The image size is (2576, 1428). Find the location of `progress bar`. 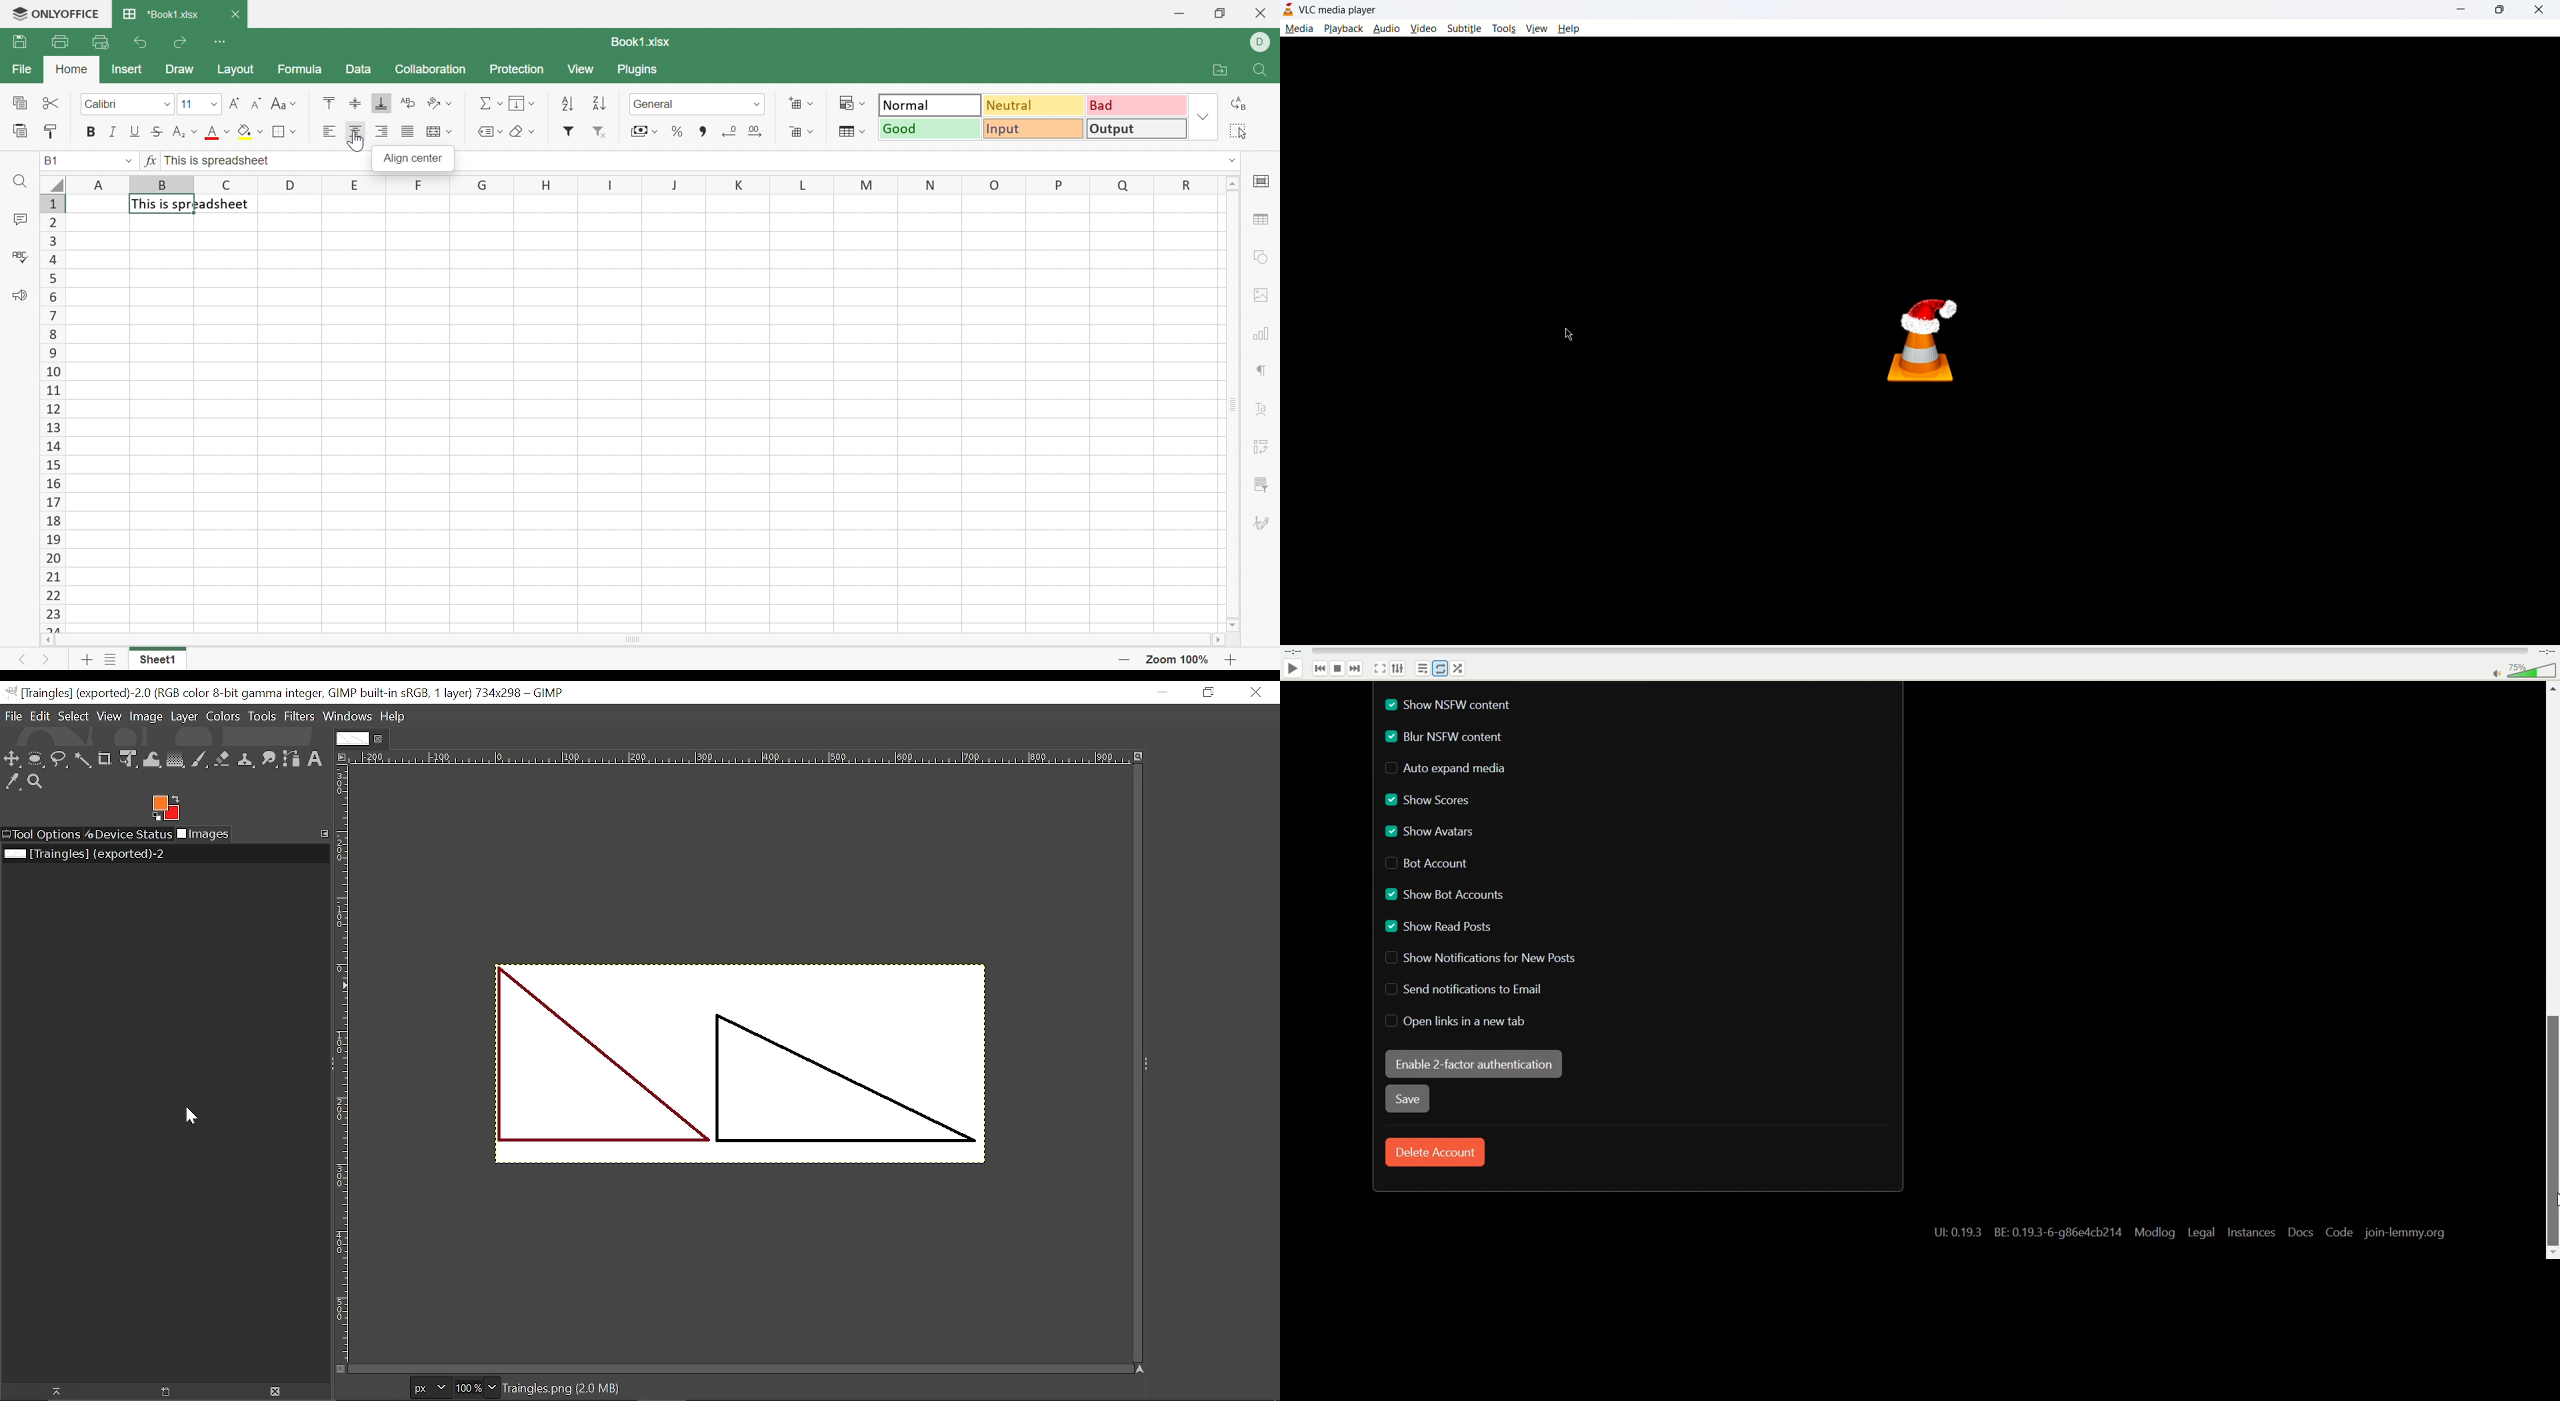

progress bar is located at coordinates (1921, 651).